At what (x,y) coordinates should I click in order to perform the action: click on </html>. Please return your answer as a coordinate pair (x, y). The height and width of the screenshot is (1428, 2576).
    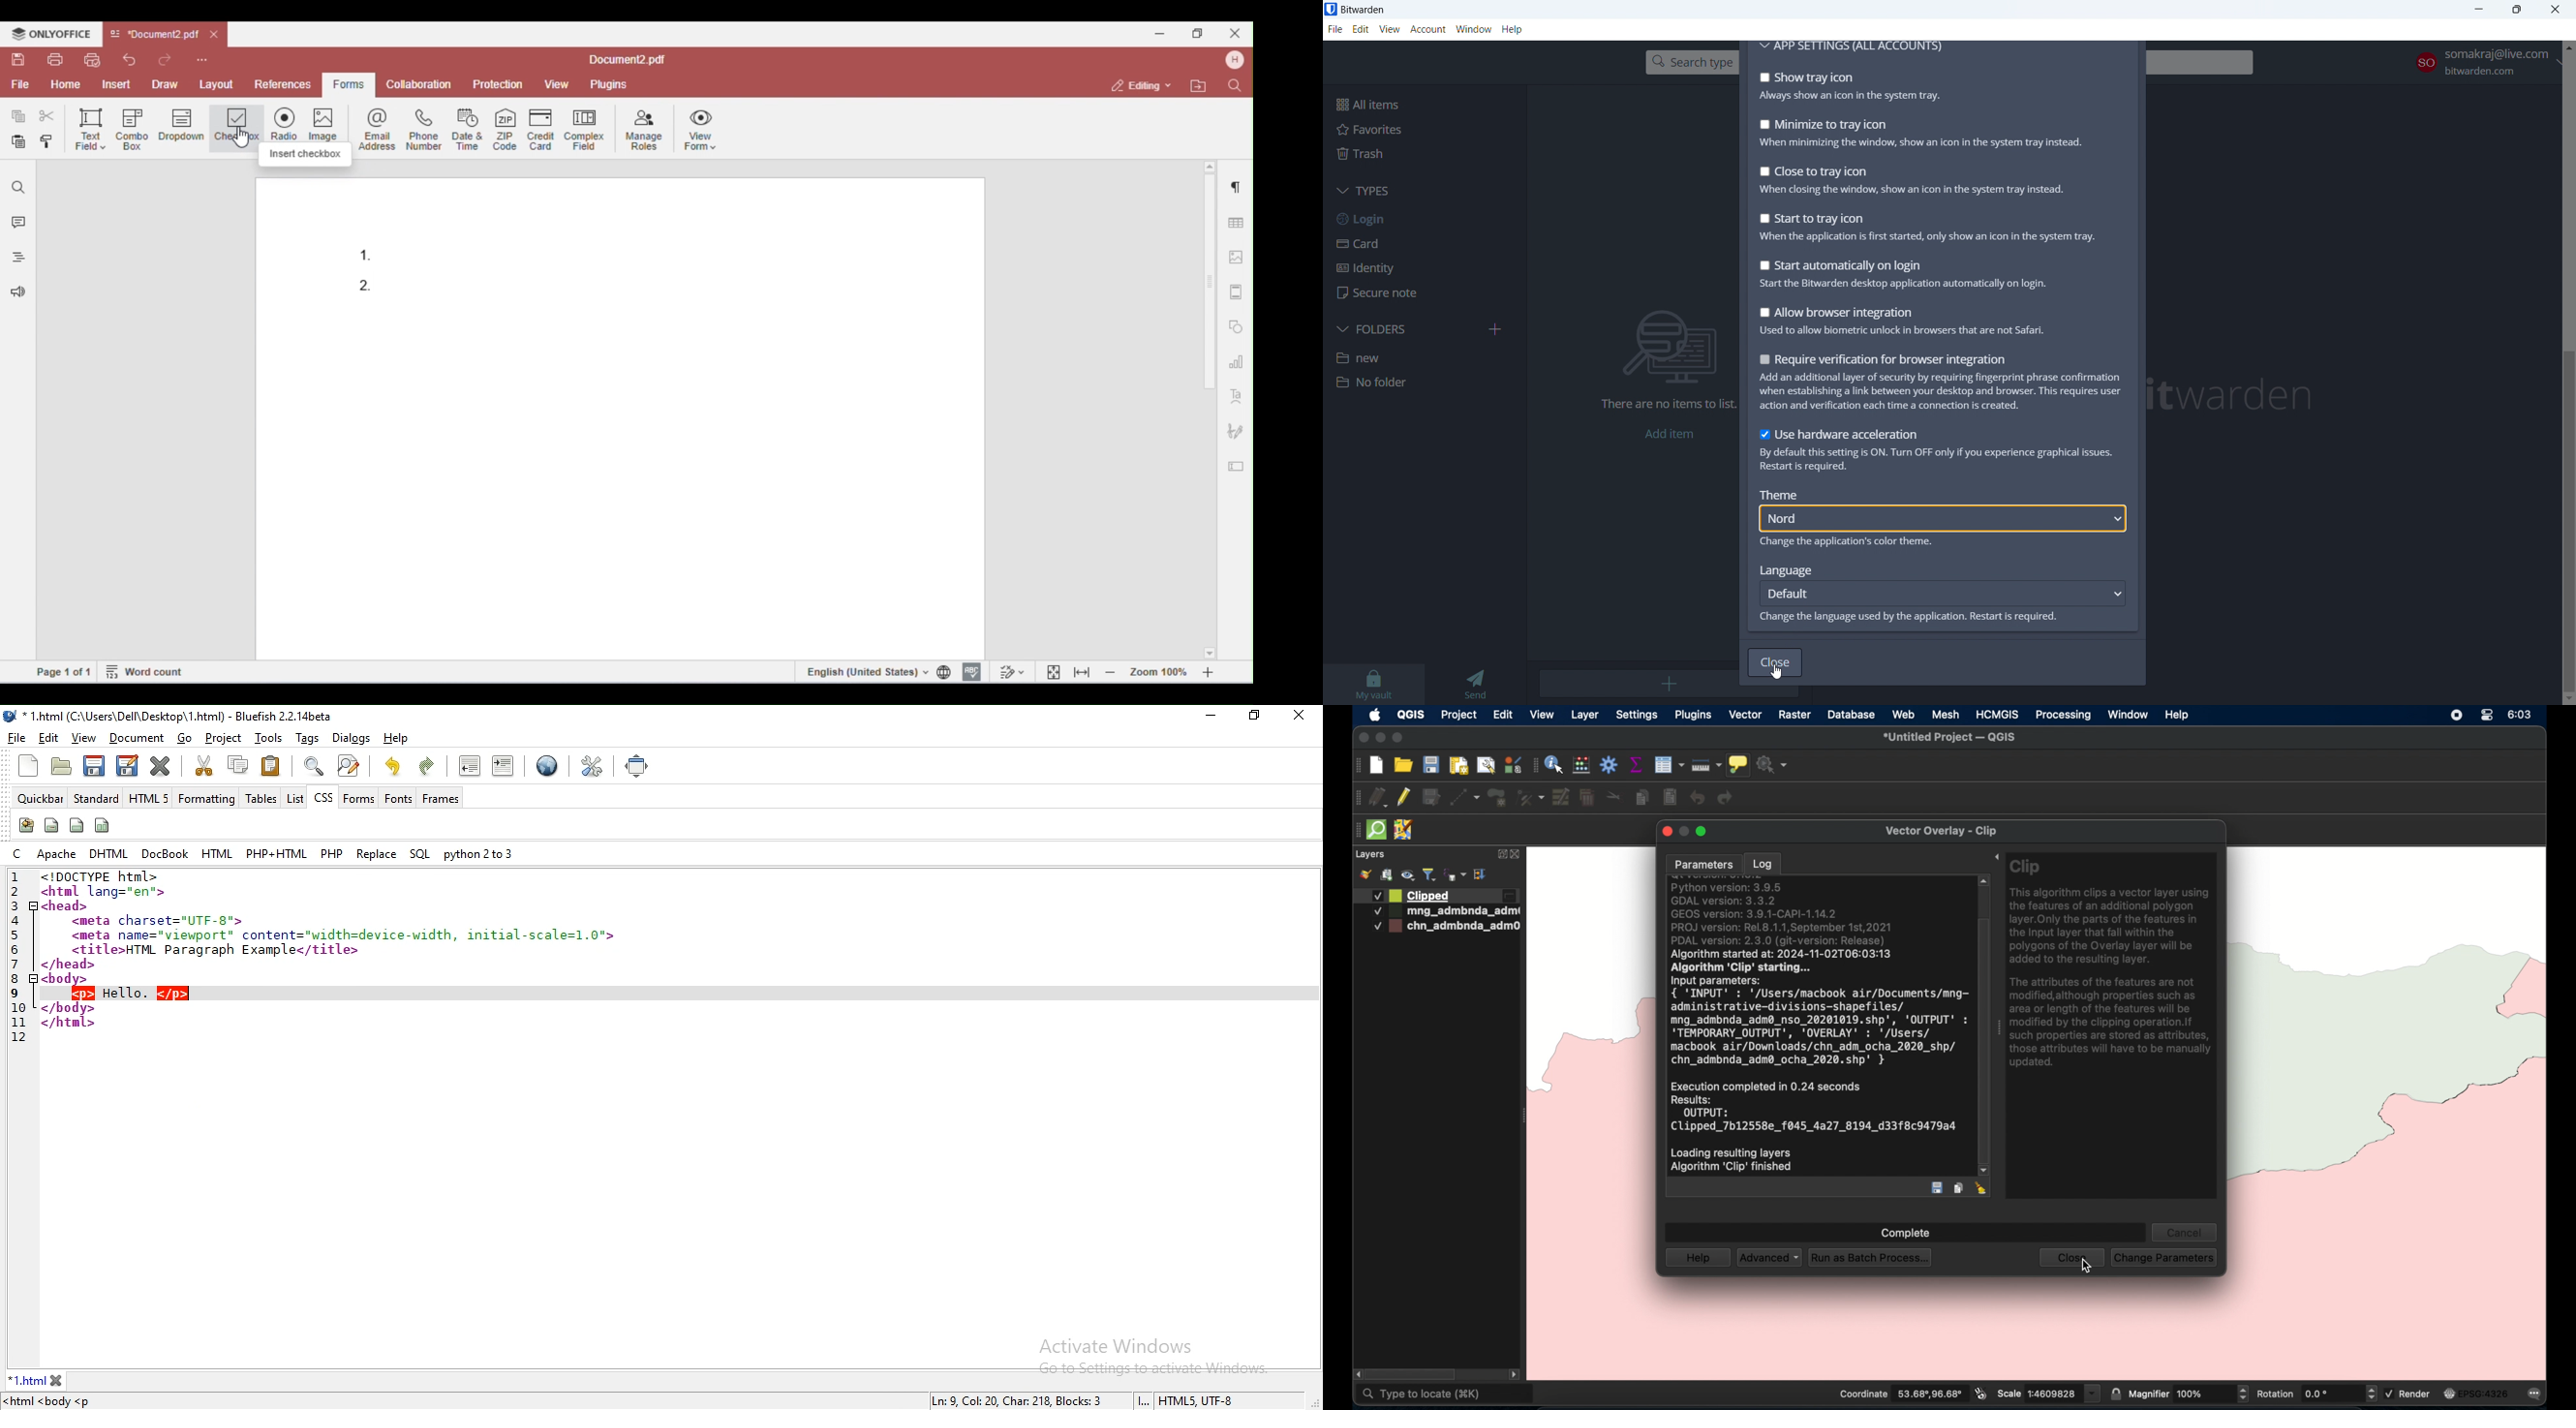
    Looking at the image, I should click on (68, 1024).